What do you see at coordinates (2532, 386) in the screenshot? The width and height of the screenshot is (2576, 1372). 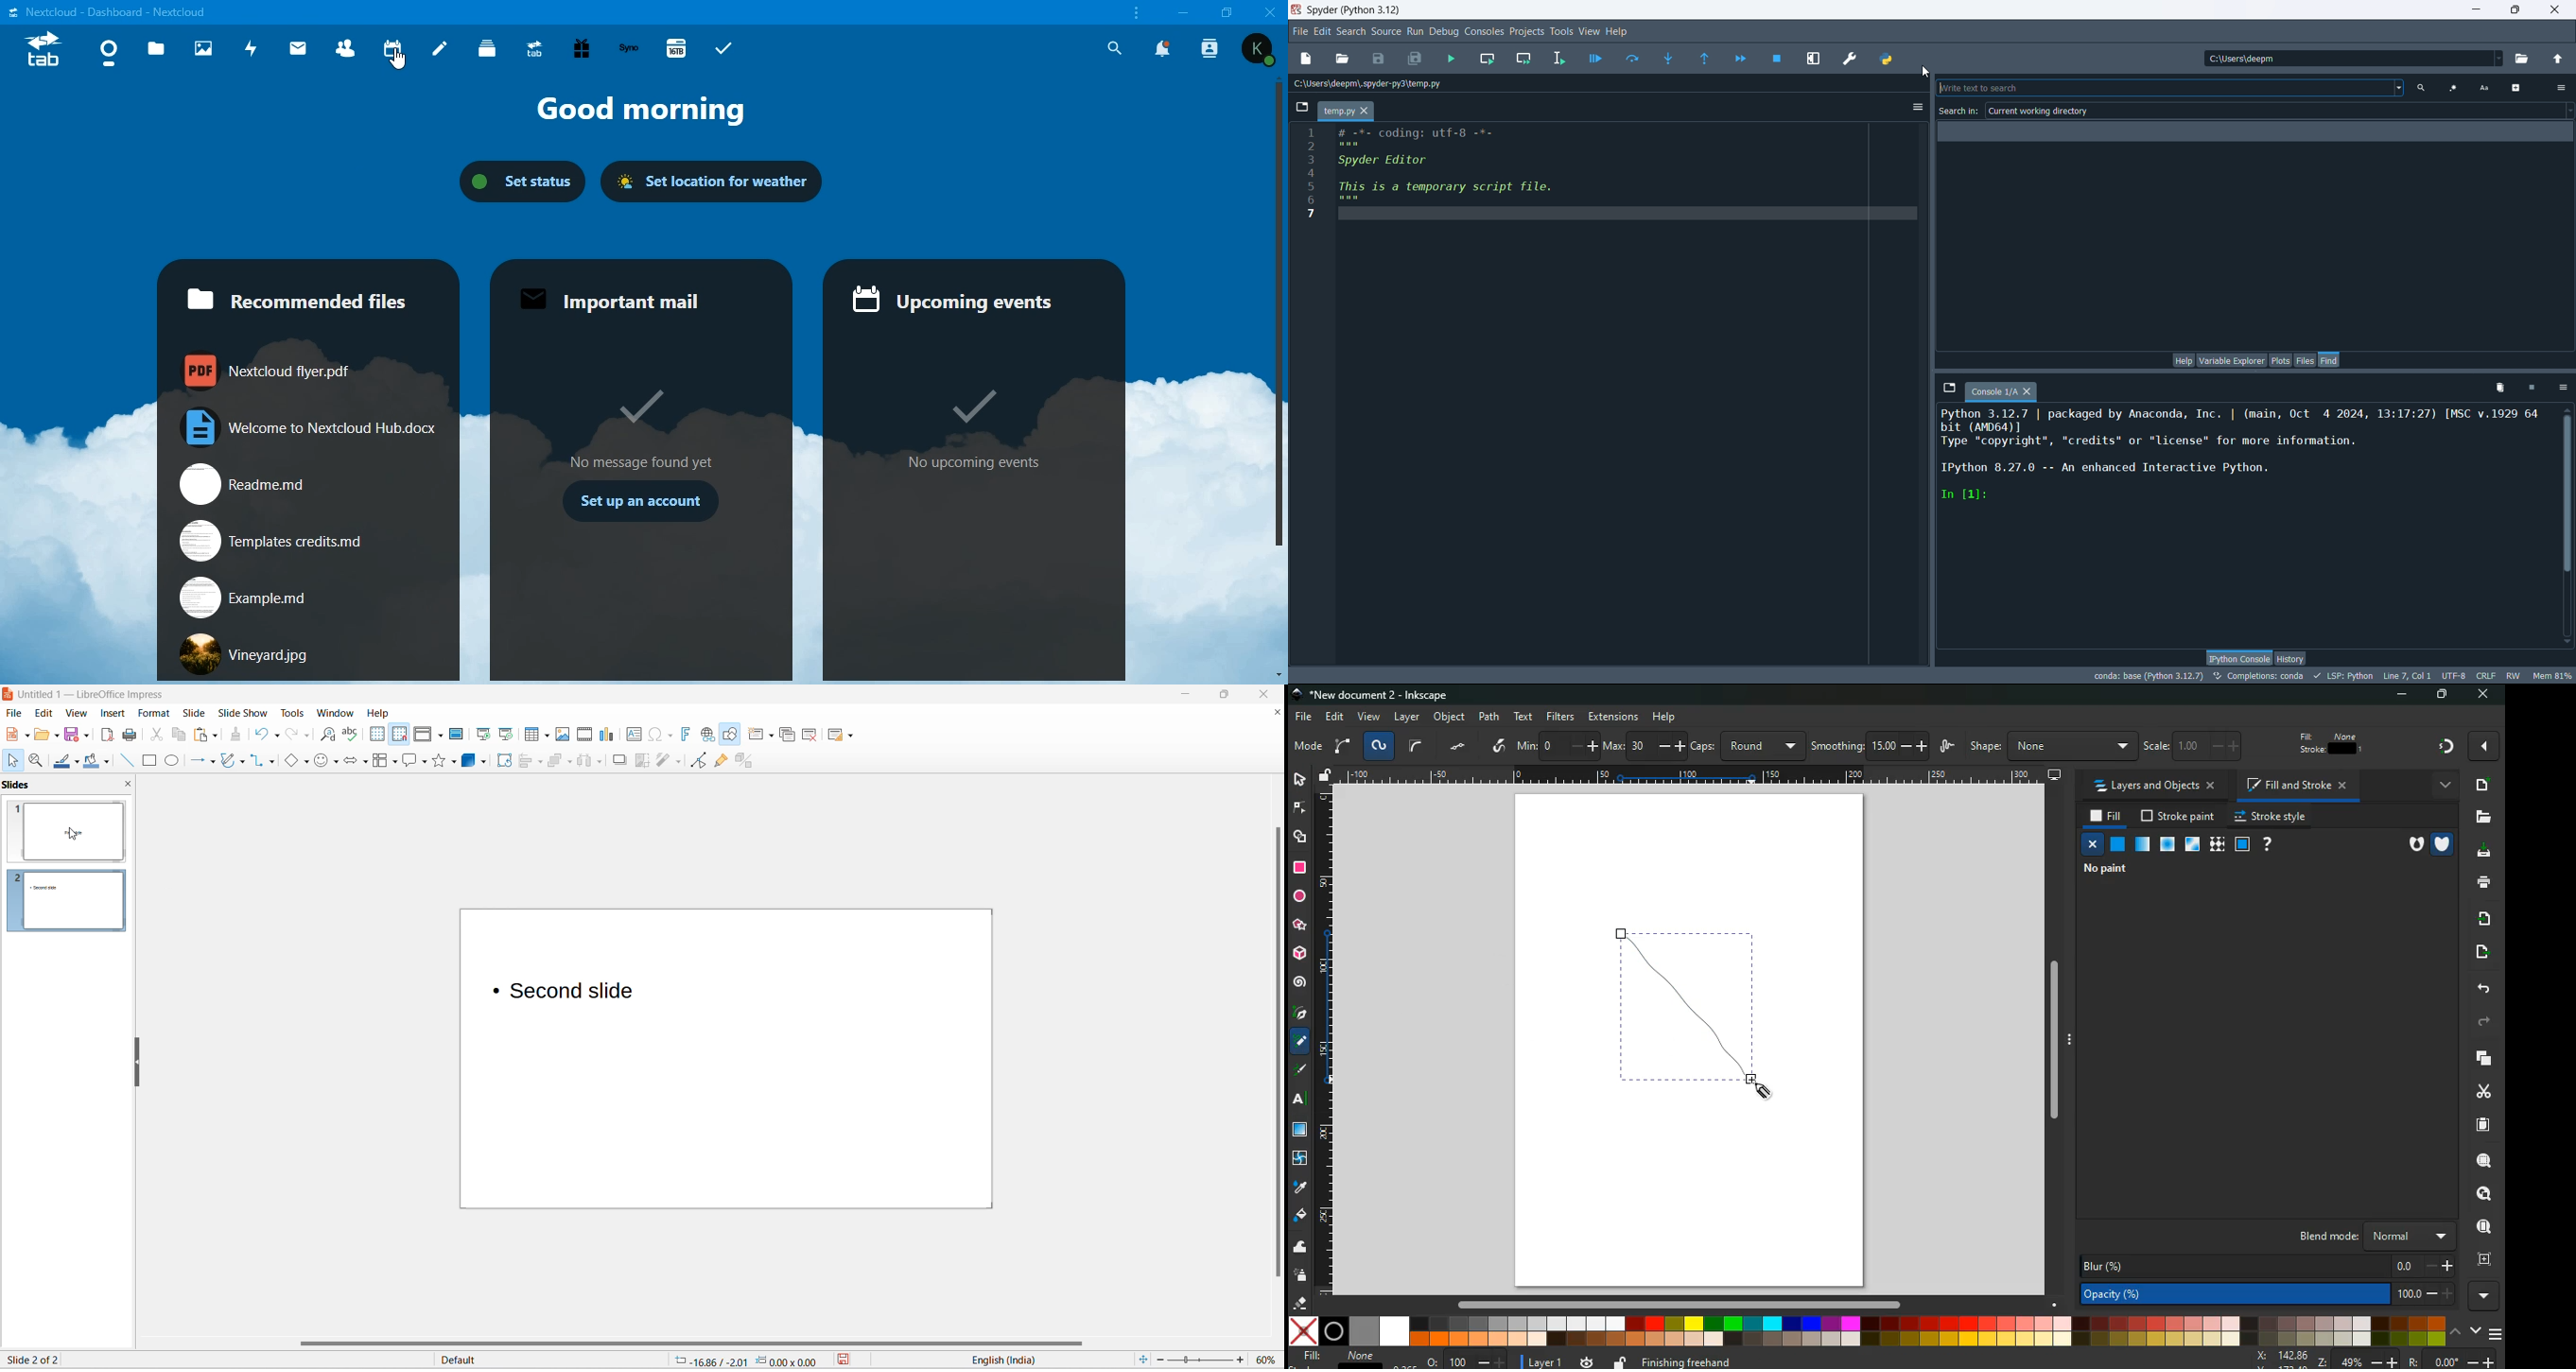 I see `interrupt kernel` at bounding box center [2532, 386].